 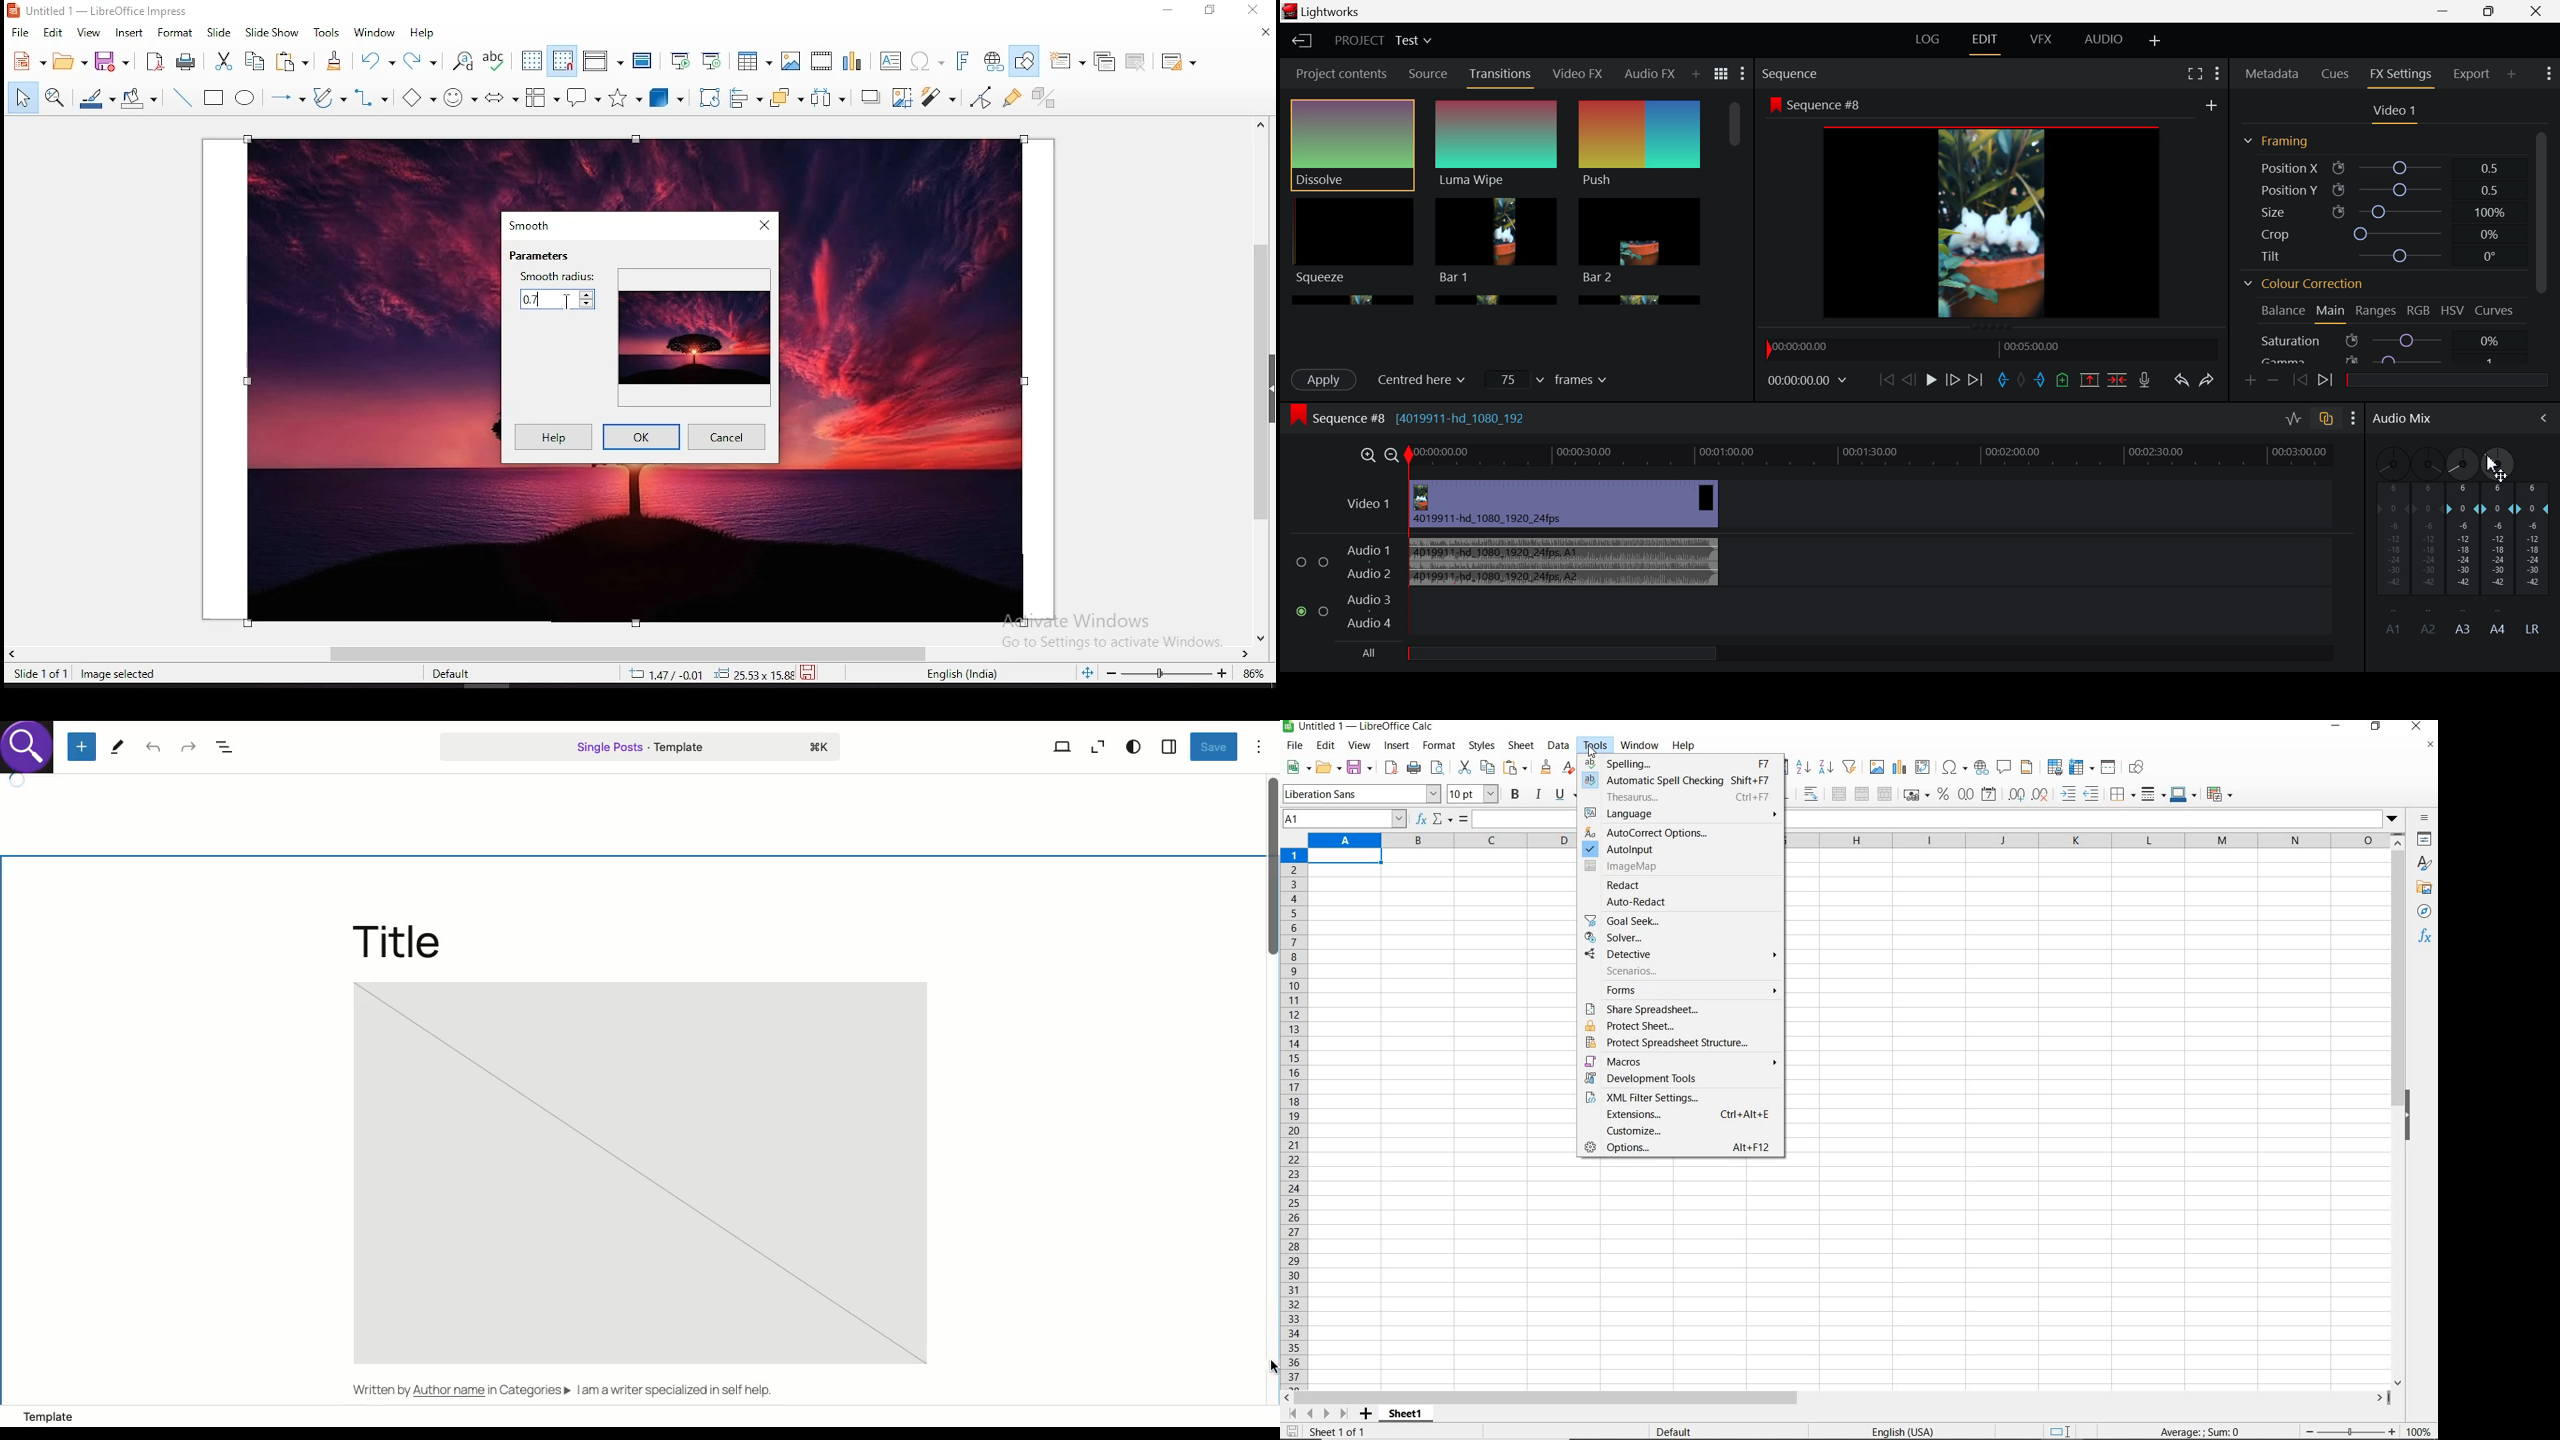 What do you see at coordinates (1681, 1044) in the screenshot?
I see `protect spreadsheet structure` at bounding box center [1681, 1044].